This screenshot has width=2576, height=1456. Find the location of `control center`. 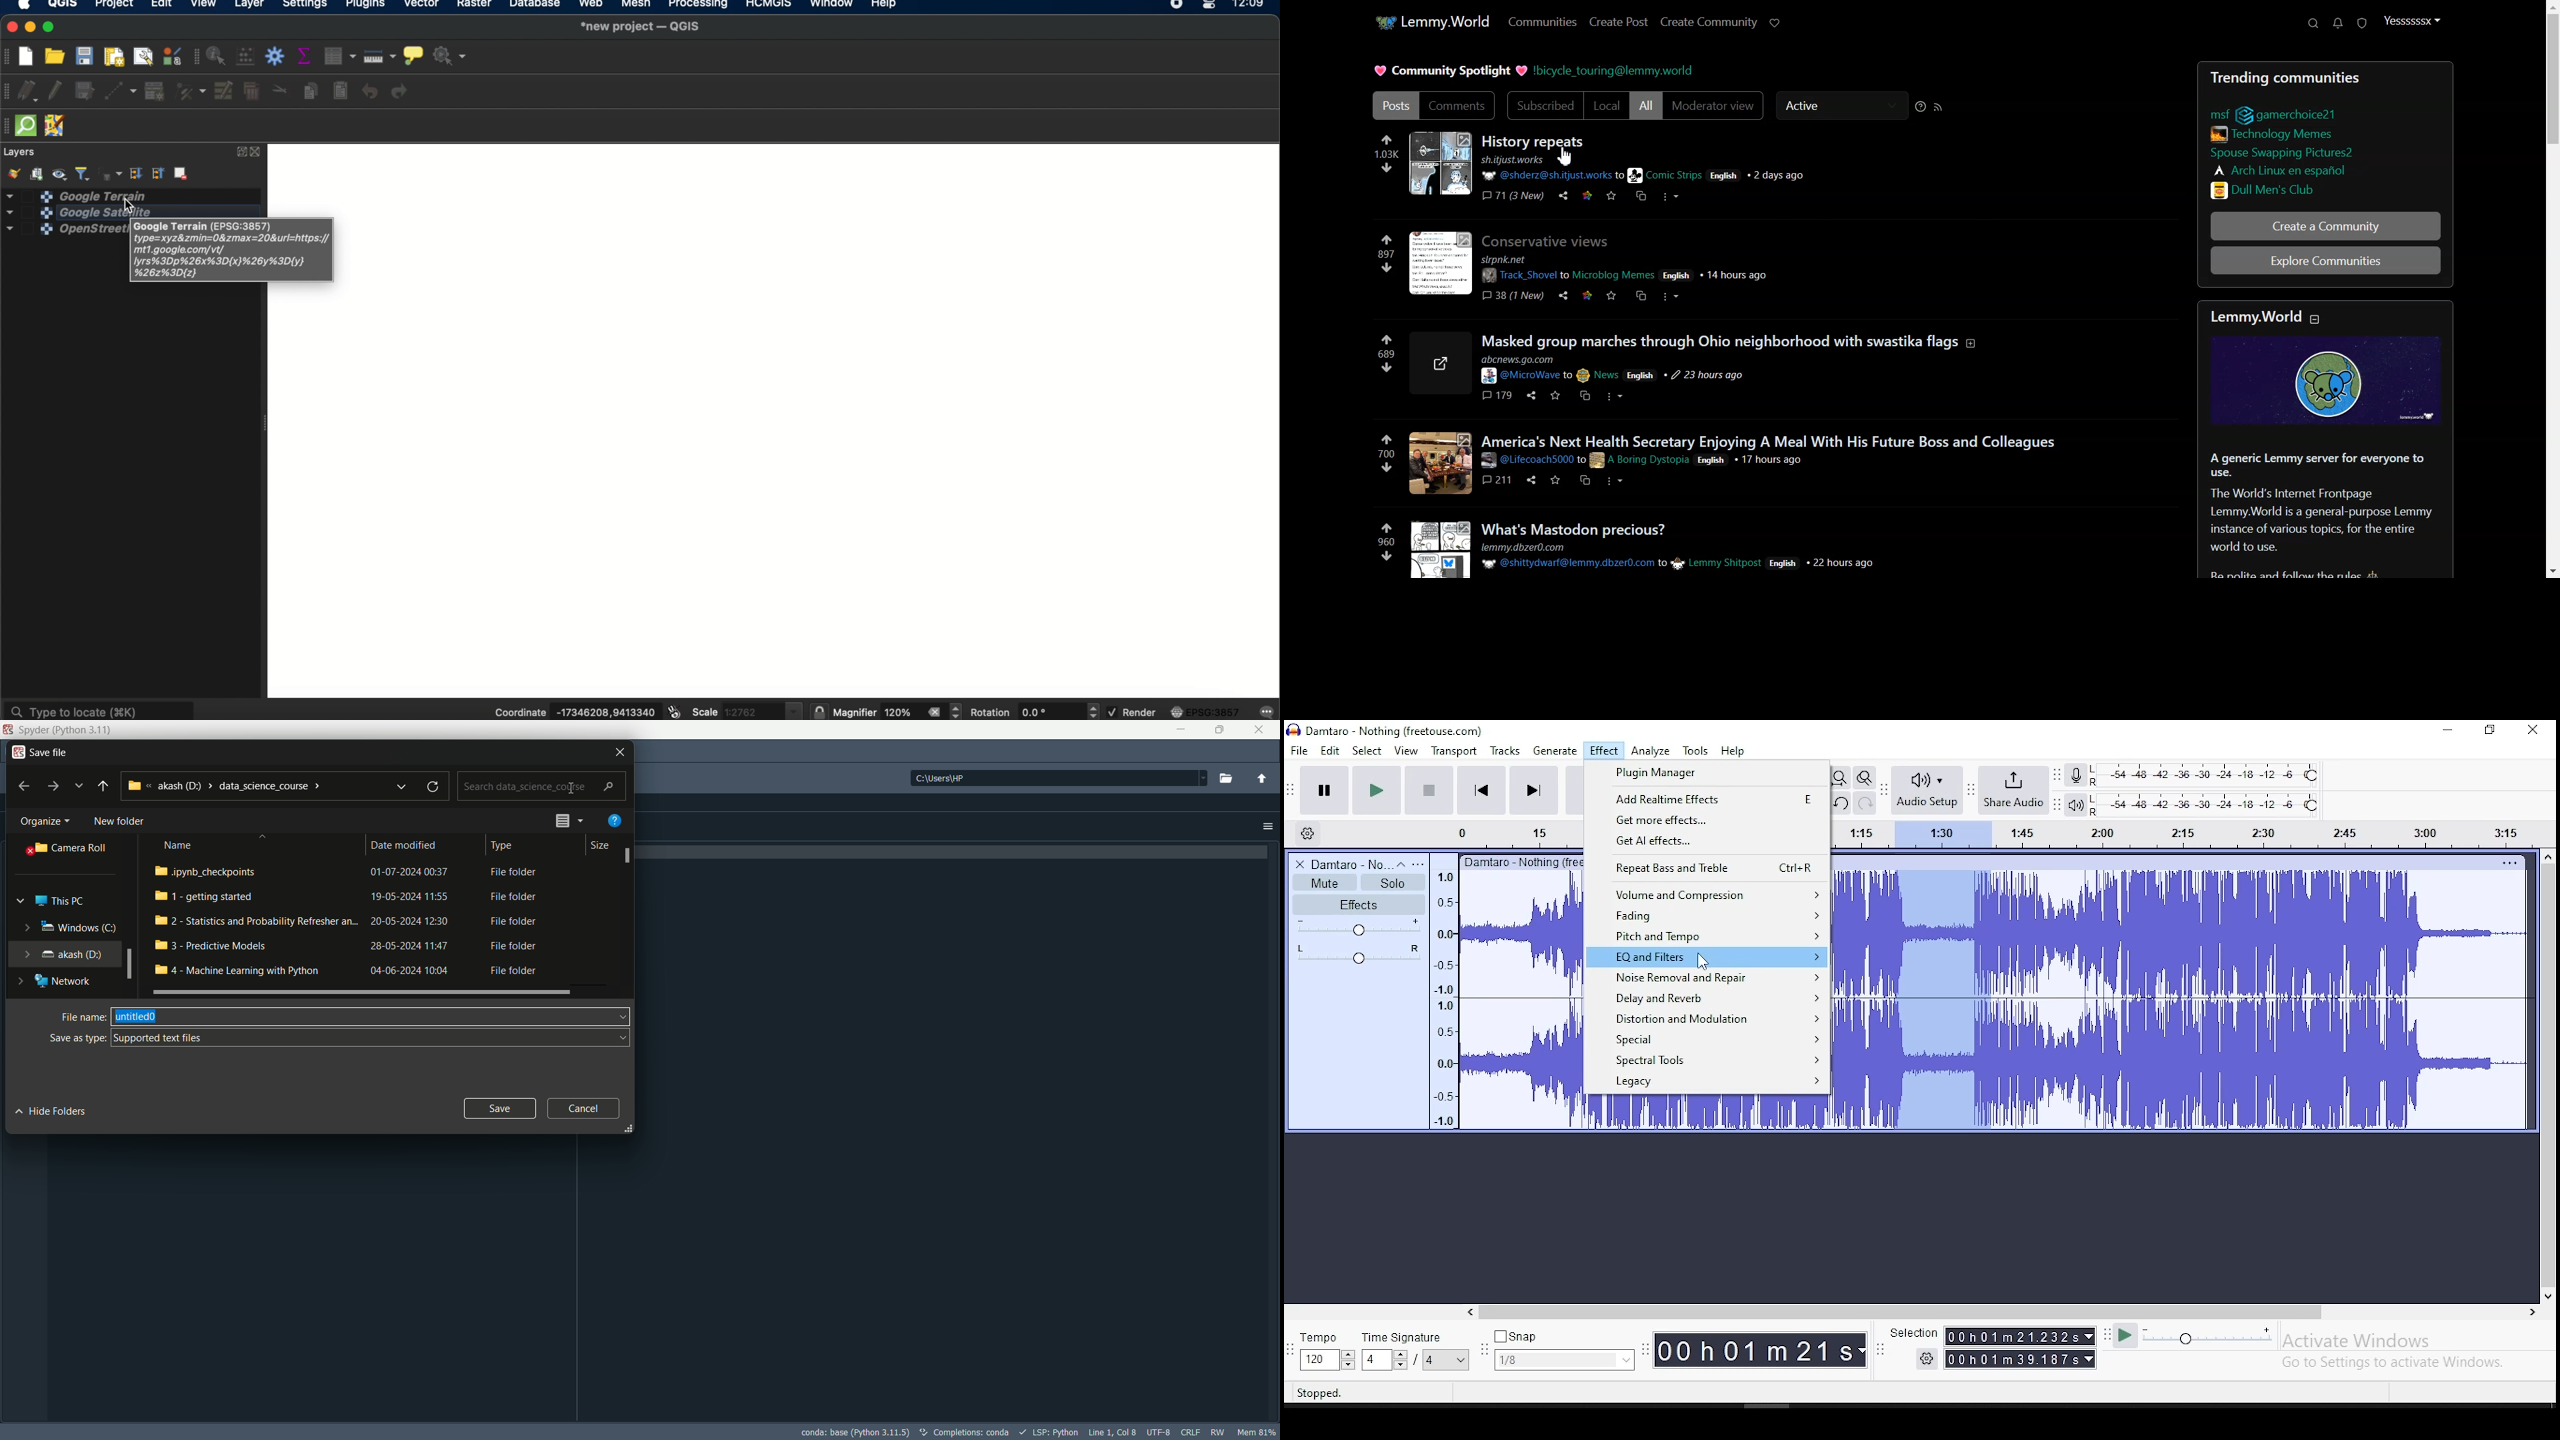

control center is located at coordinates (1211, 5).